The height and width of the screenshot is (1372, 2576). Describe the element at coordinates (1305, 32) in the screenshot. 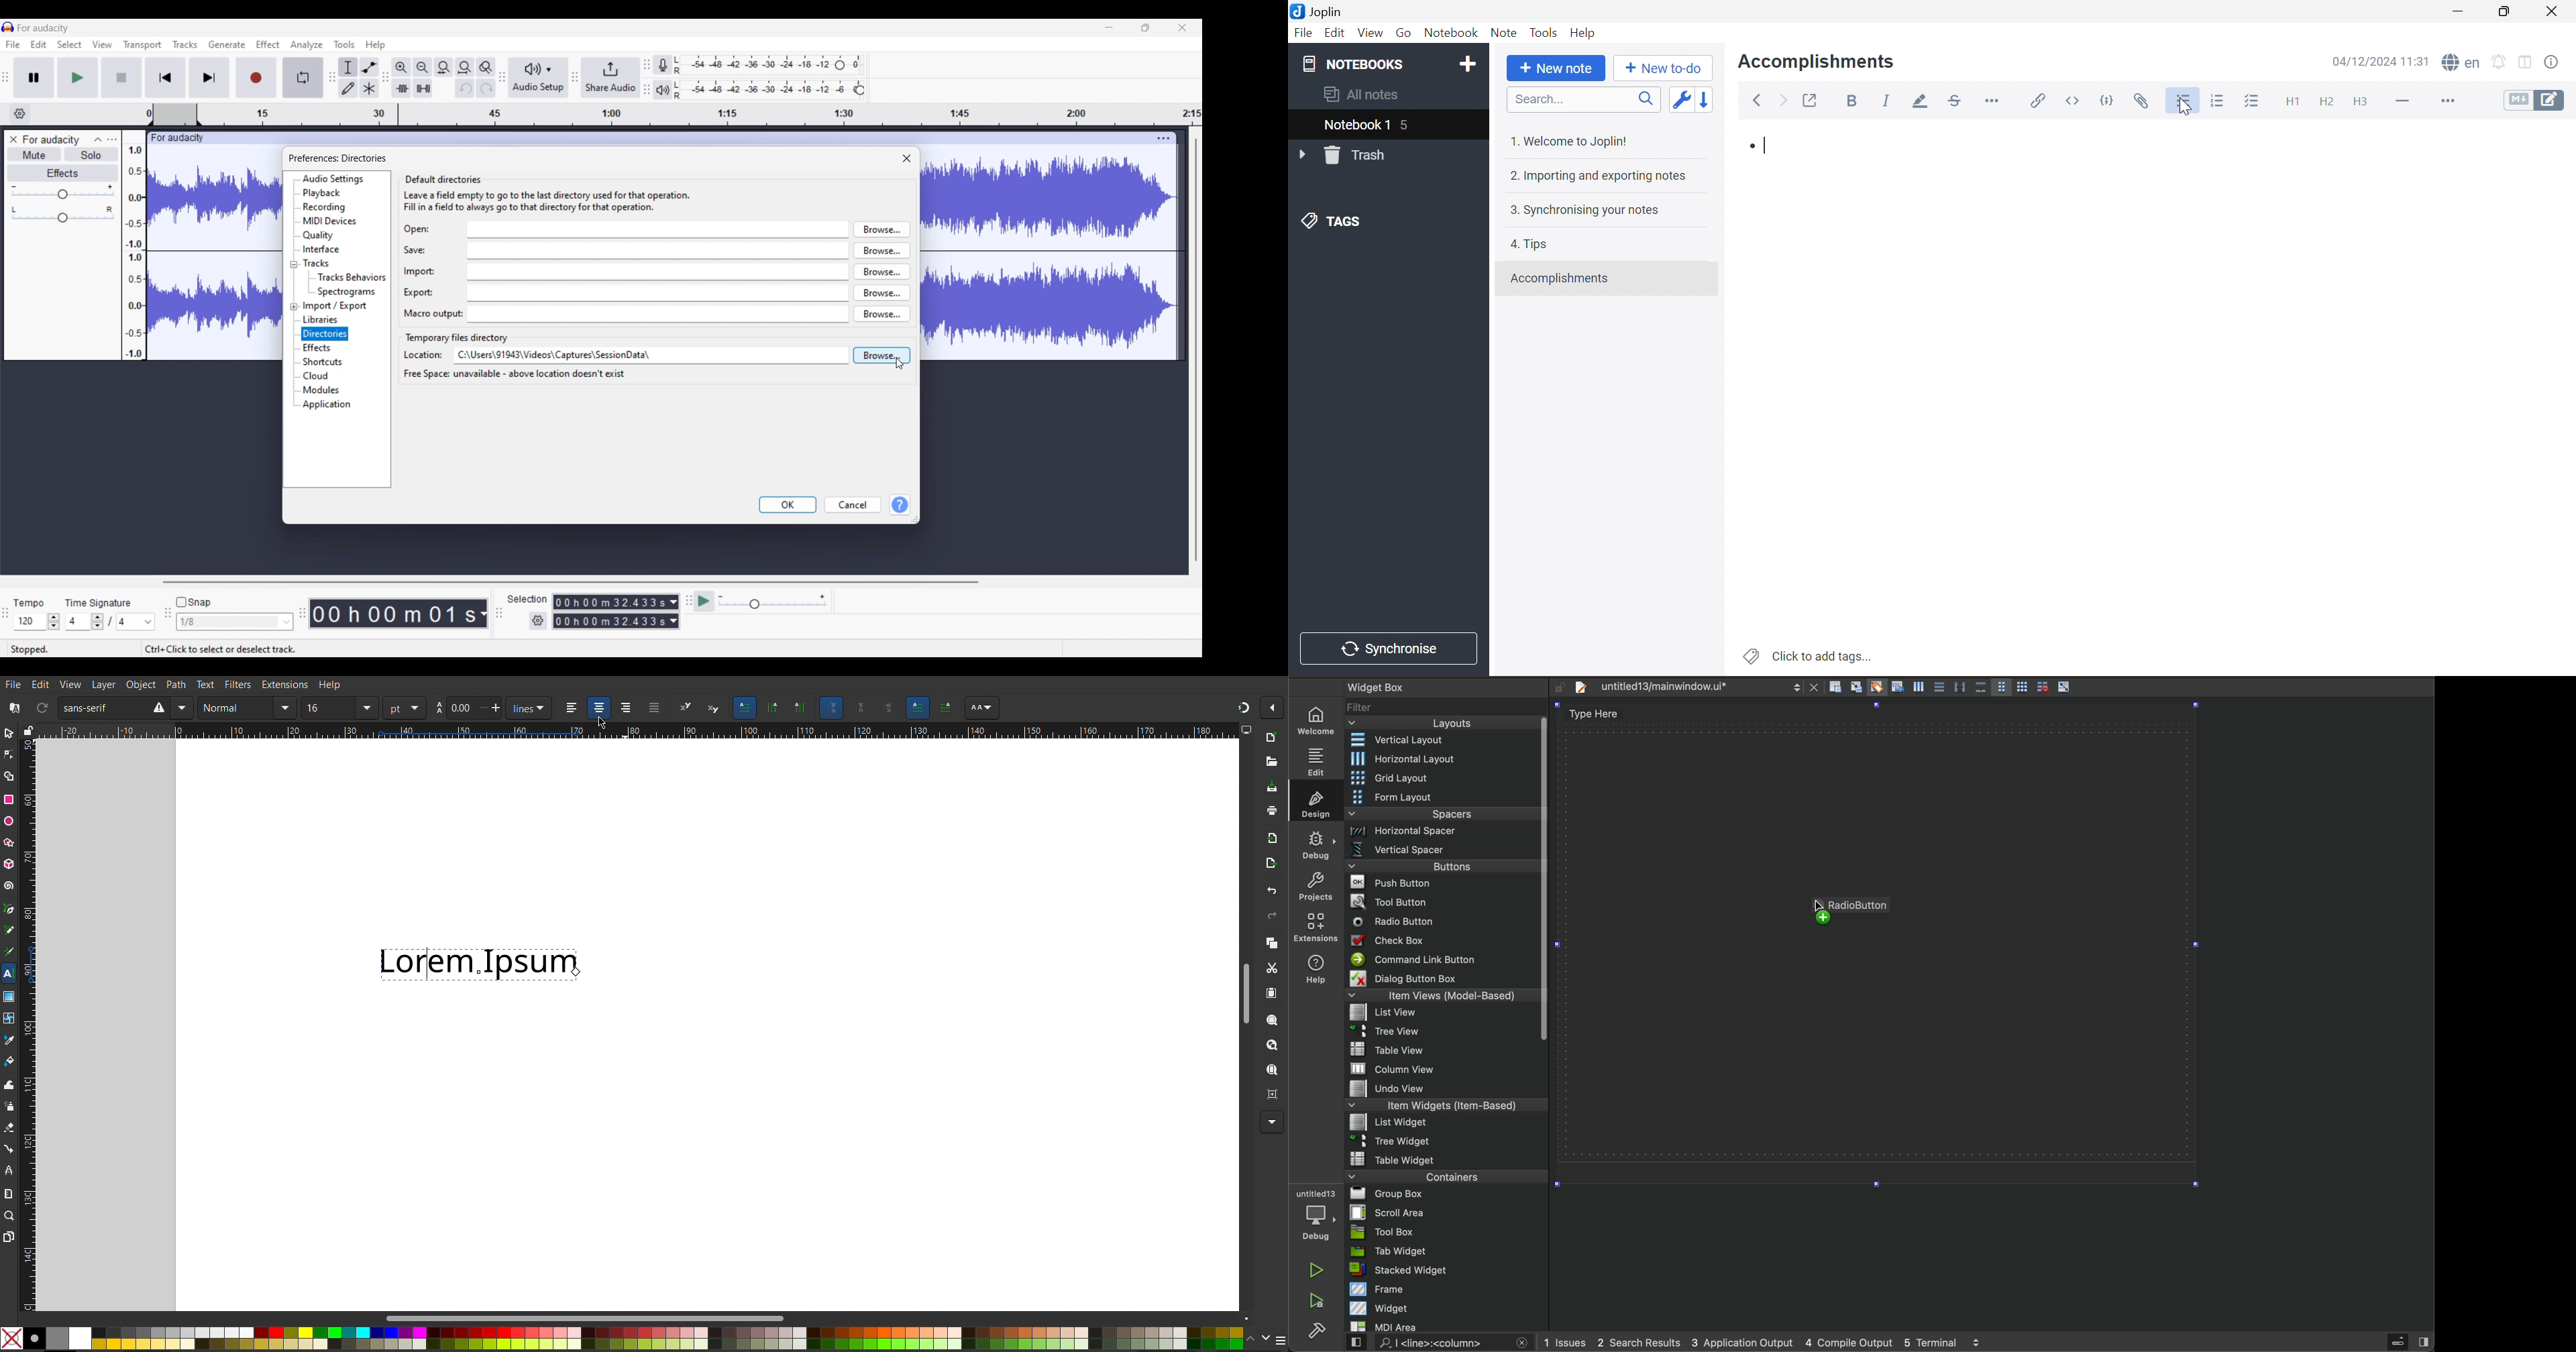

I see `File` at that location.